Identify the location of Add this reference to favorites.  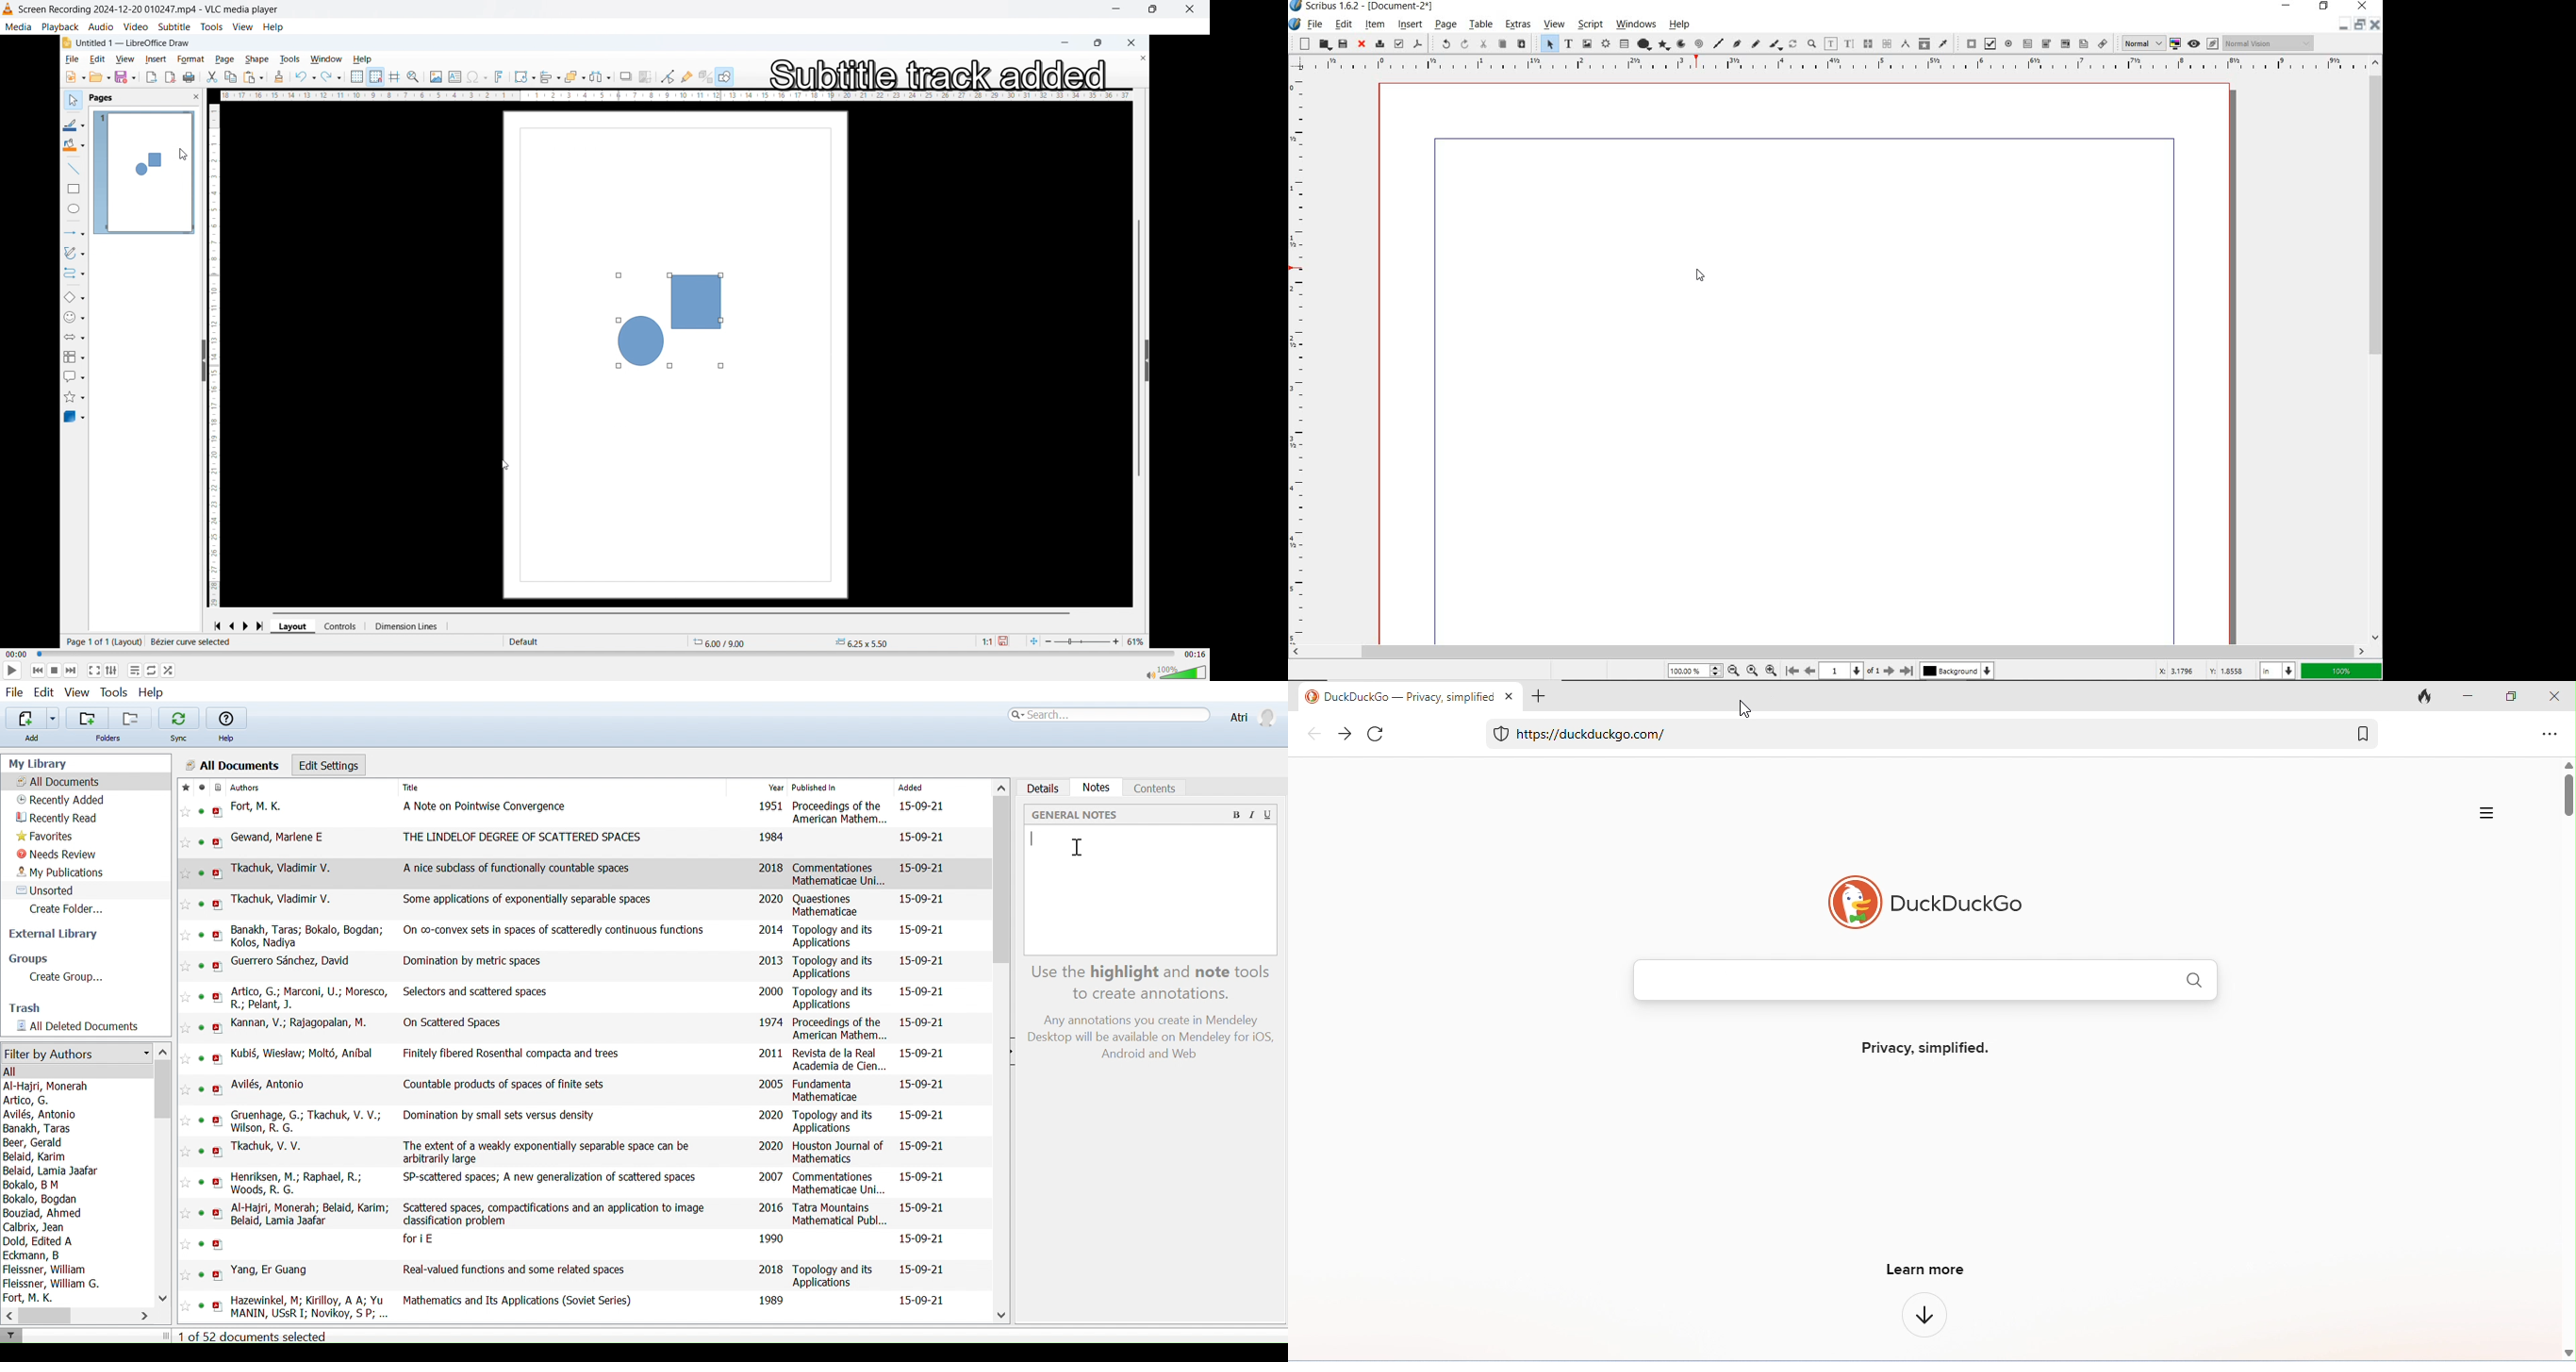
(186, 966).